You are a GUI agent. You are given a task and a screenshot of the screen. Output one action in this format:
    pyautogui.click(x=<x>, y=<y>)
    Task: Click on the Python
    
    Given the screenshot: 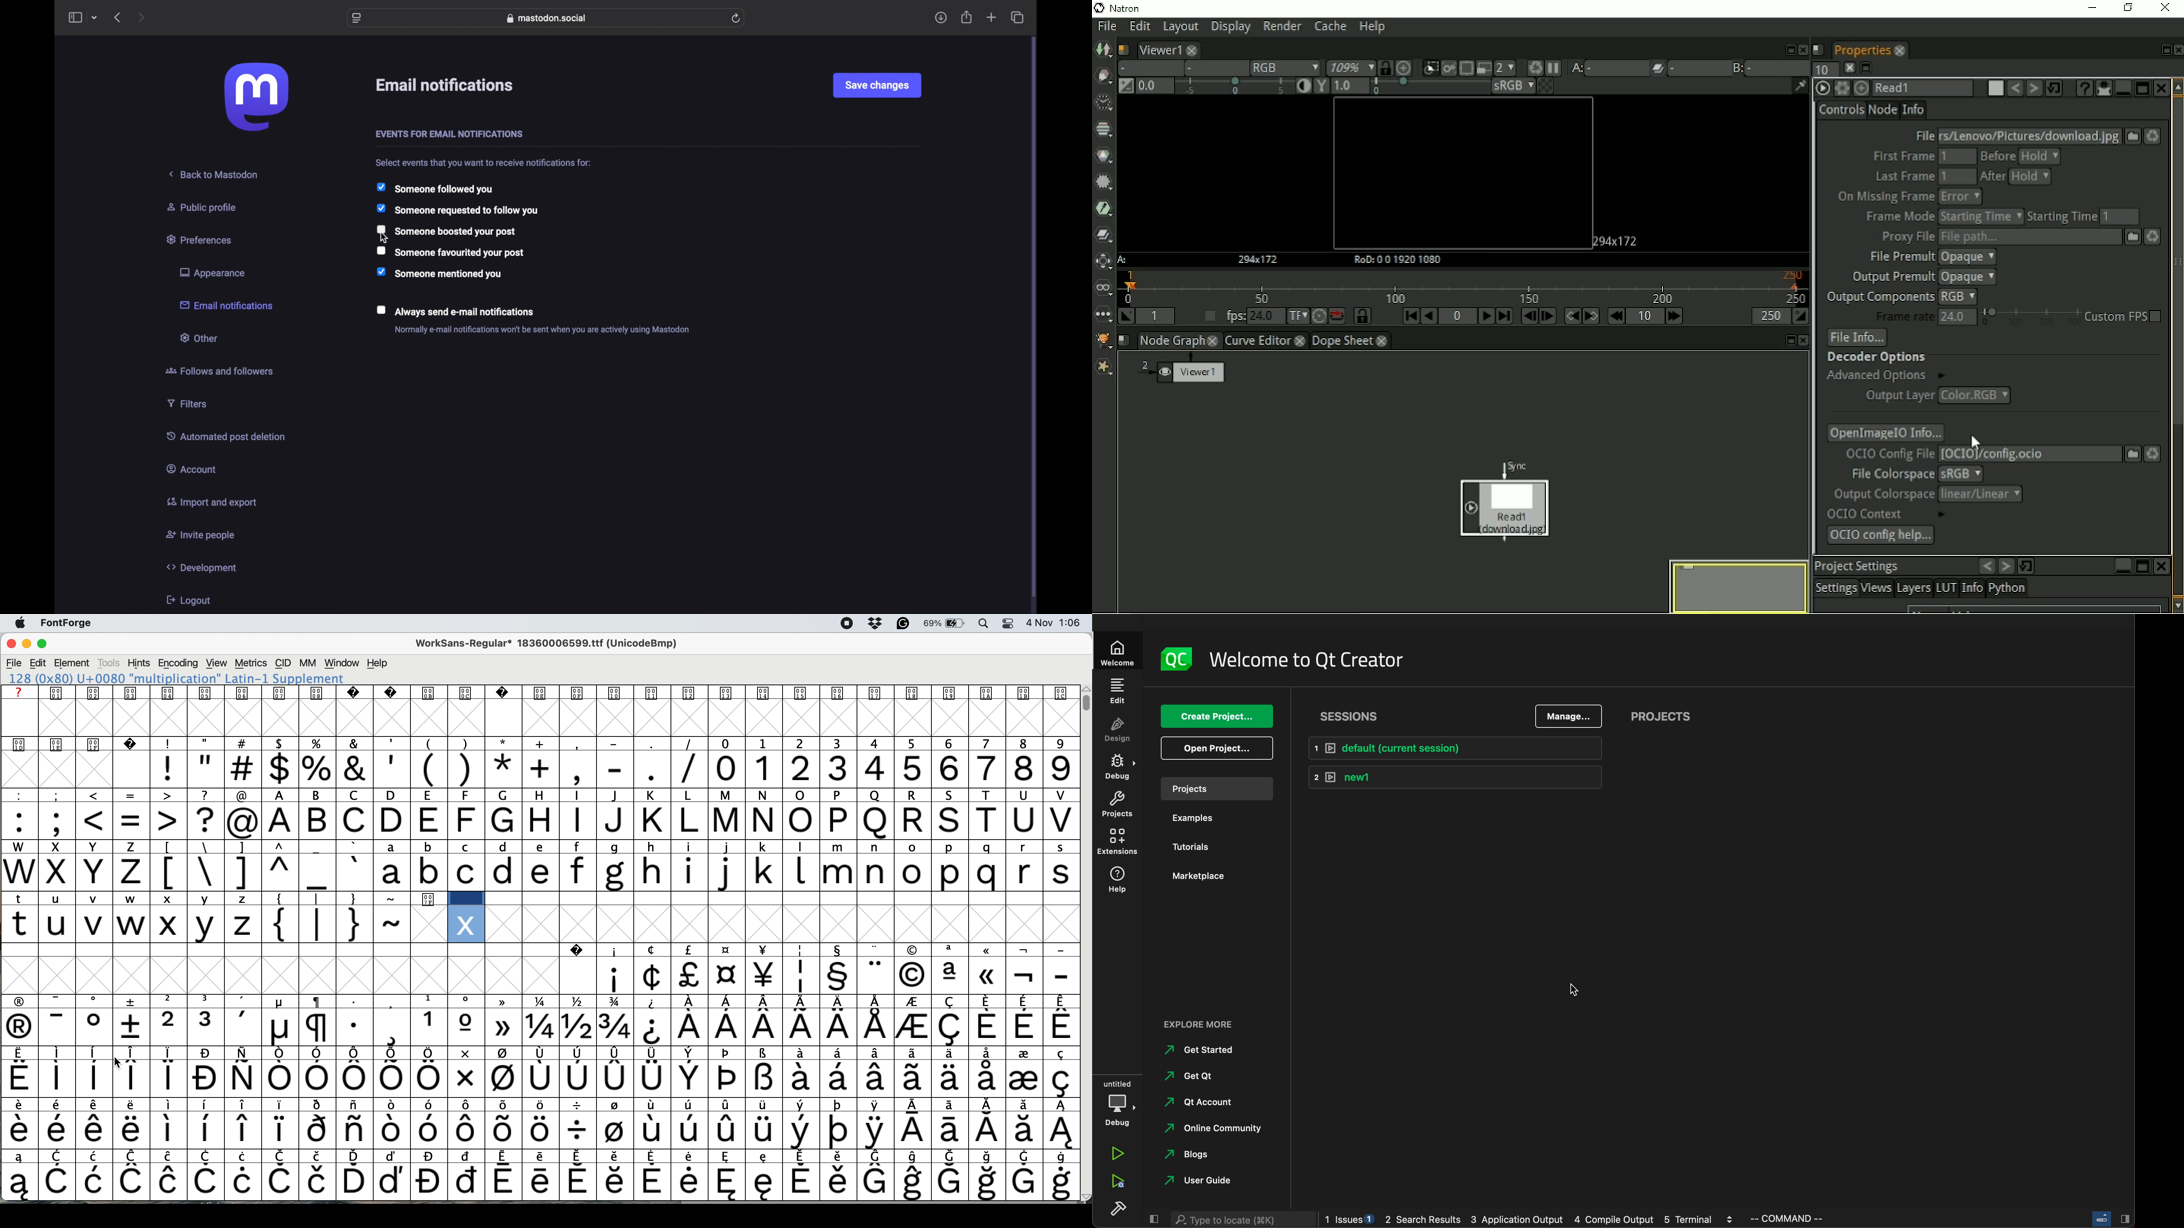 What is the action you would take?
    pyautogui.click(x=2009, y=587)
    